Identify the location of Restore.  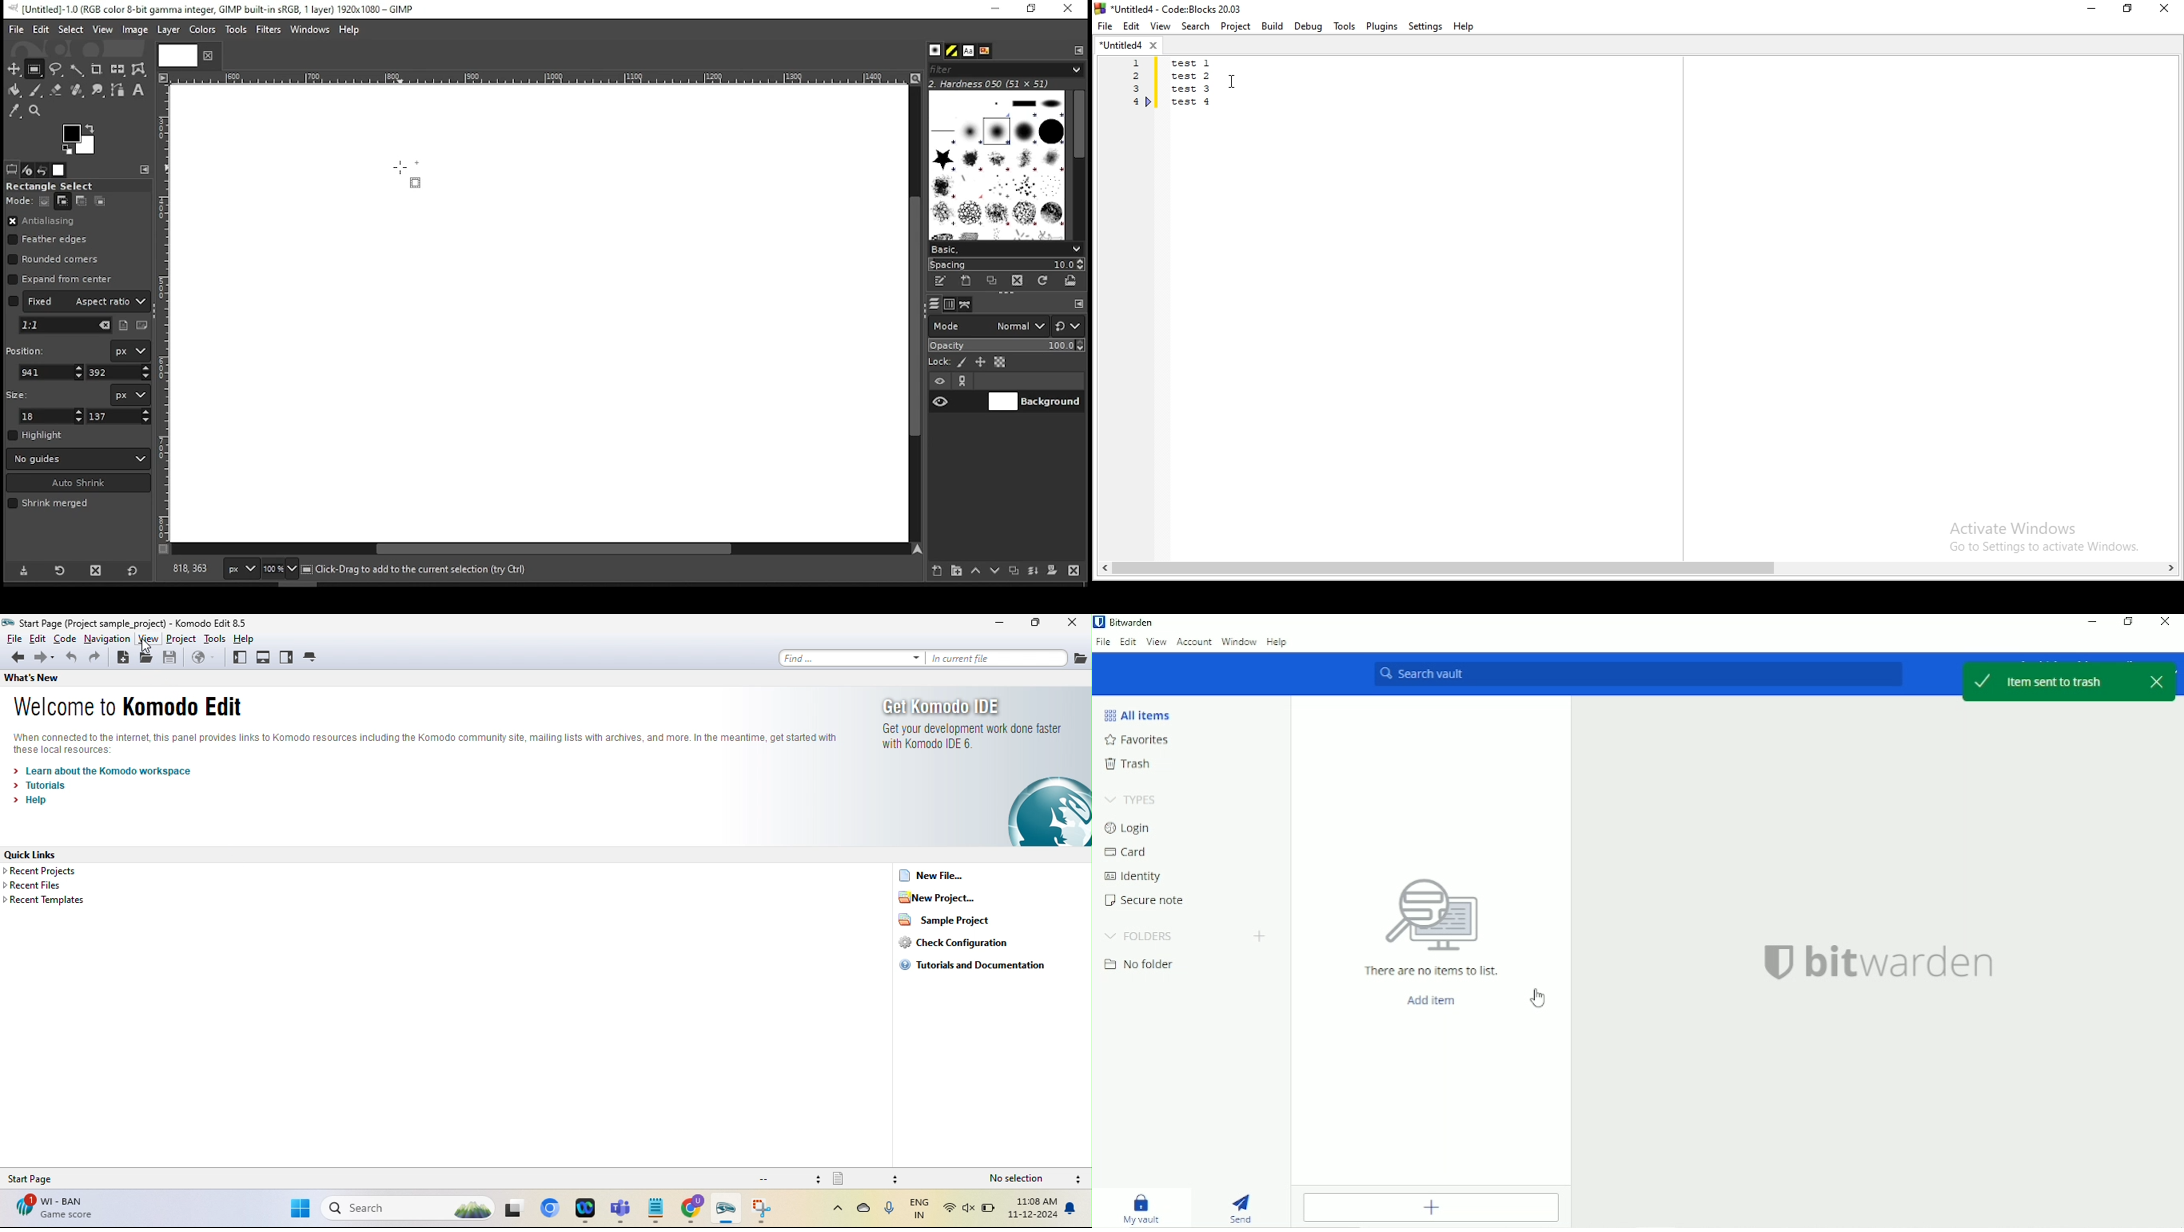
(2129, 11).